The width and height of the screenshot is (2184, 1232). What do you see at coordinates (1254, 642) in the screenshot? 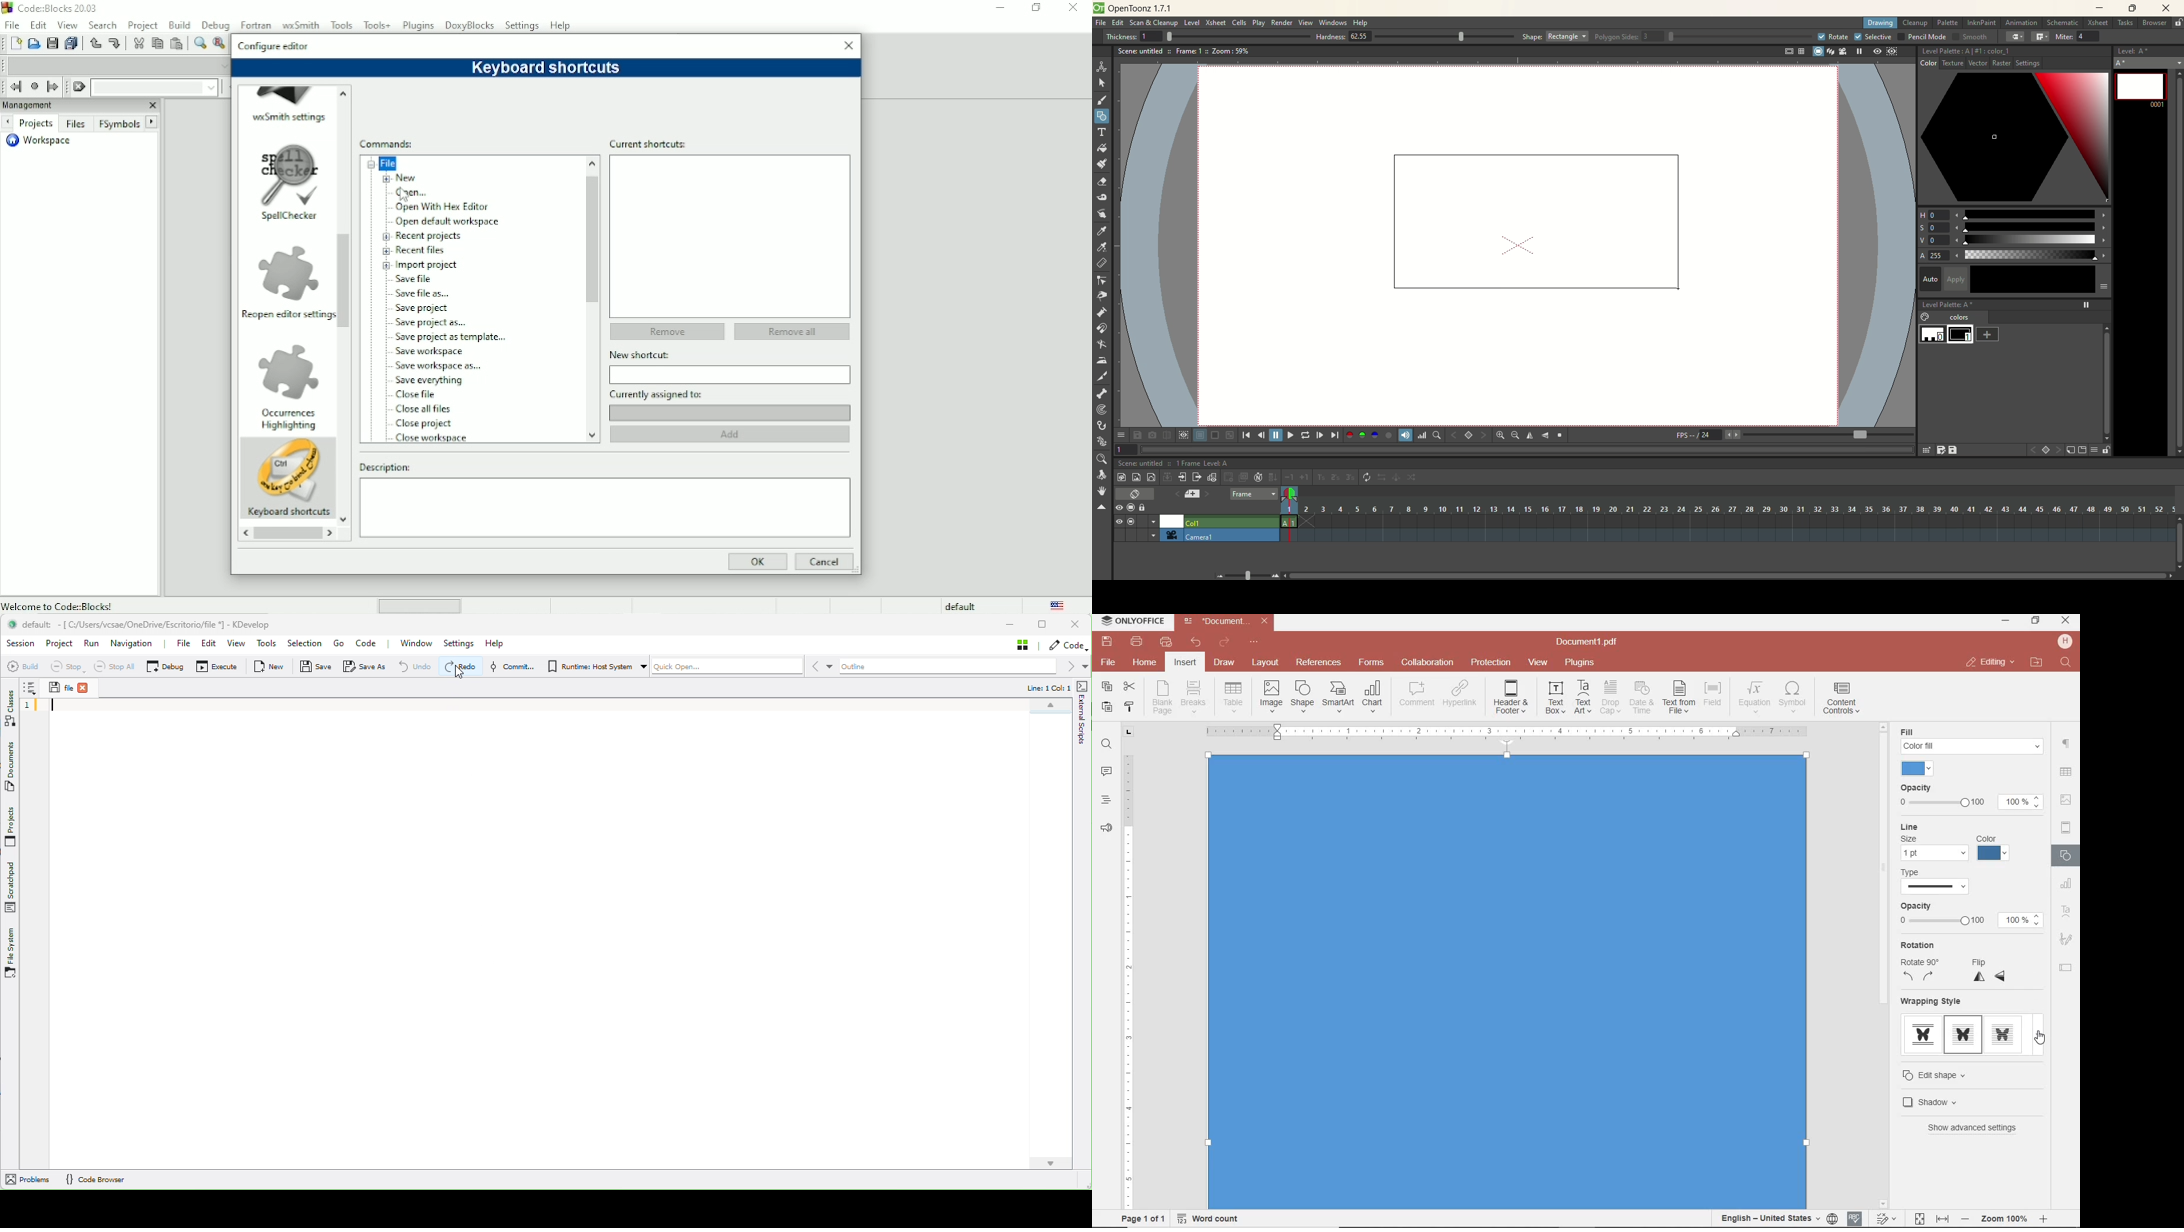
I see `customize quick access toolbar` at bounding box center [1254, 642].